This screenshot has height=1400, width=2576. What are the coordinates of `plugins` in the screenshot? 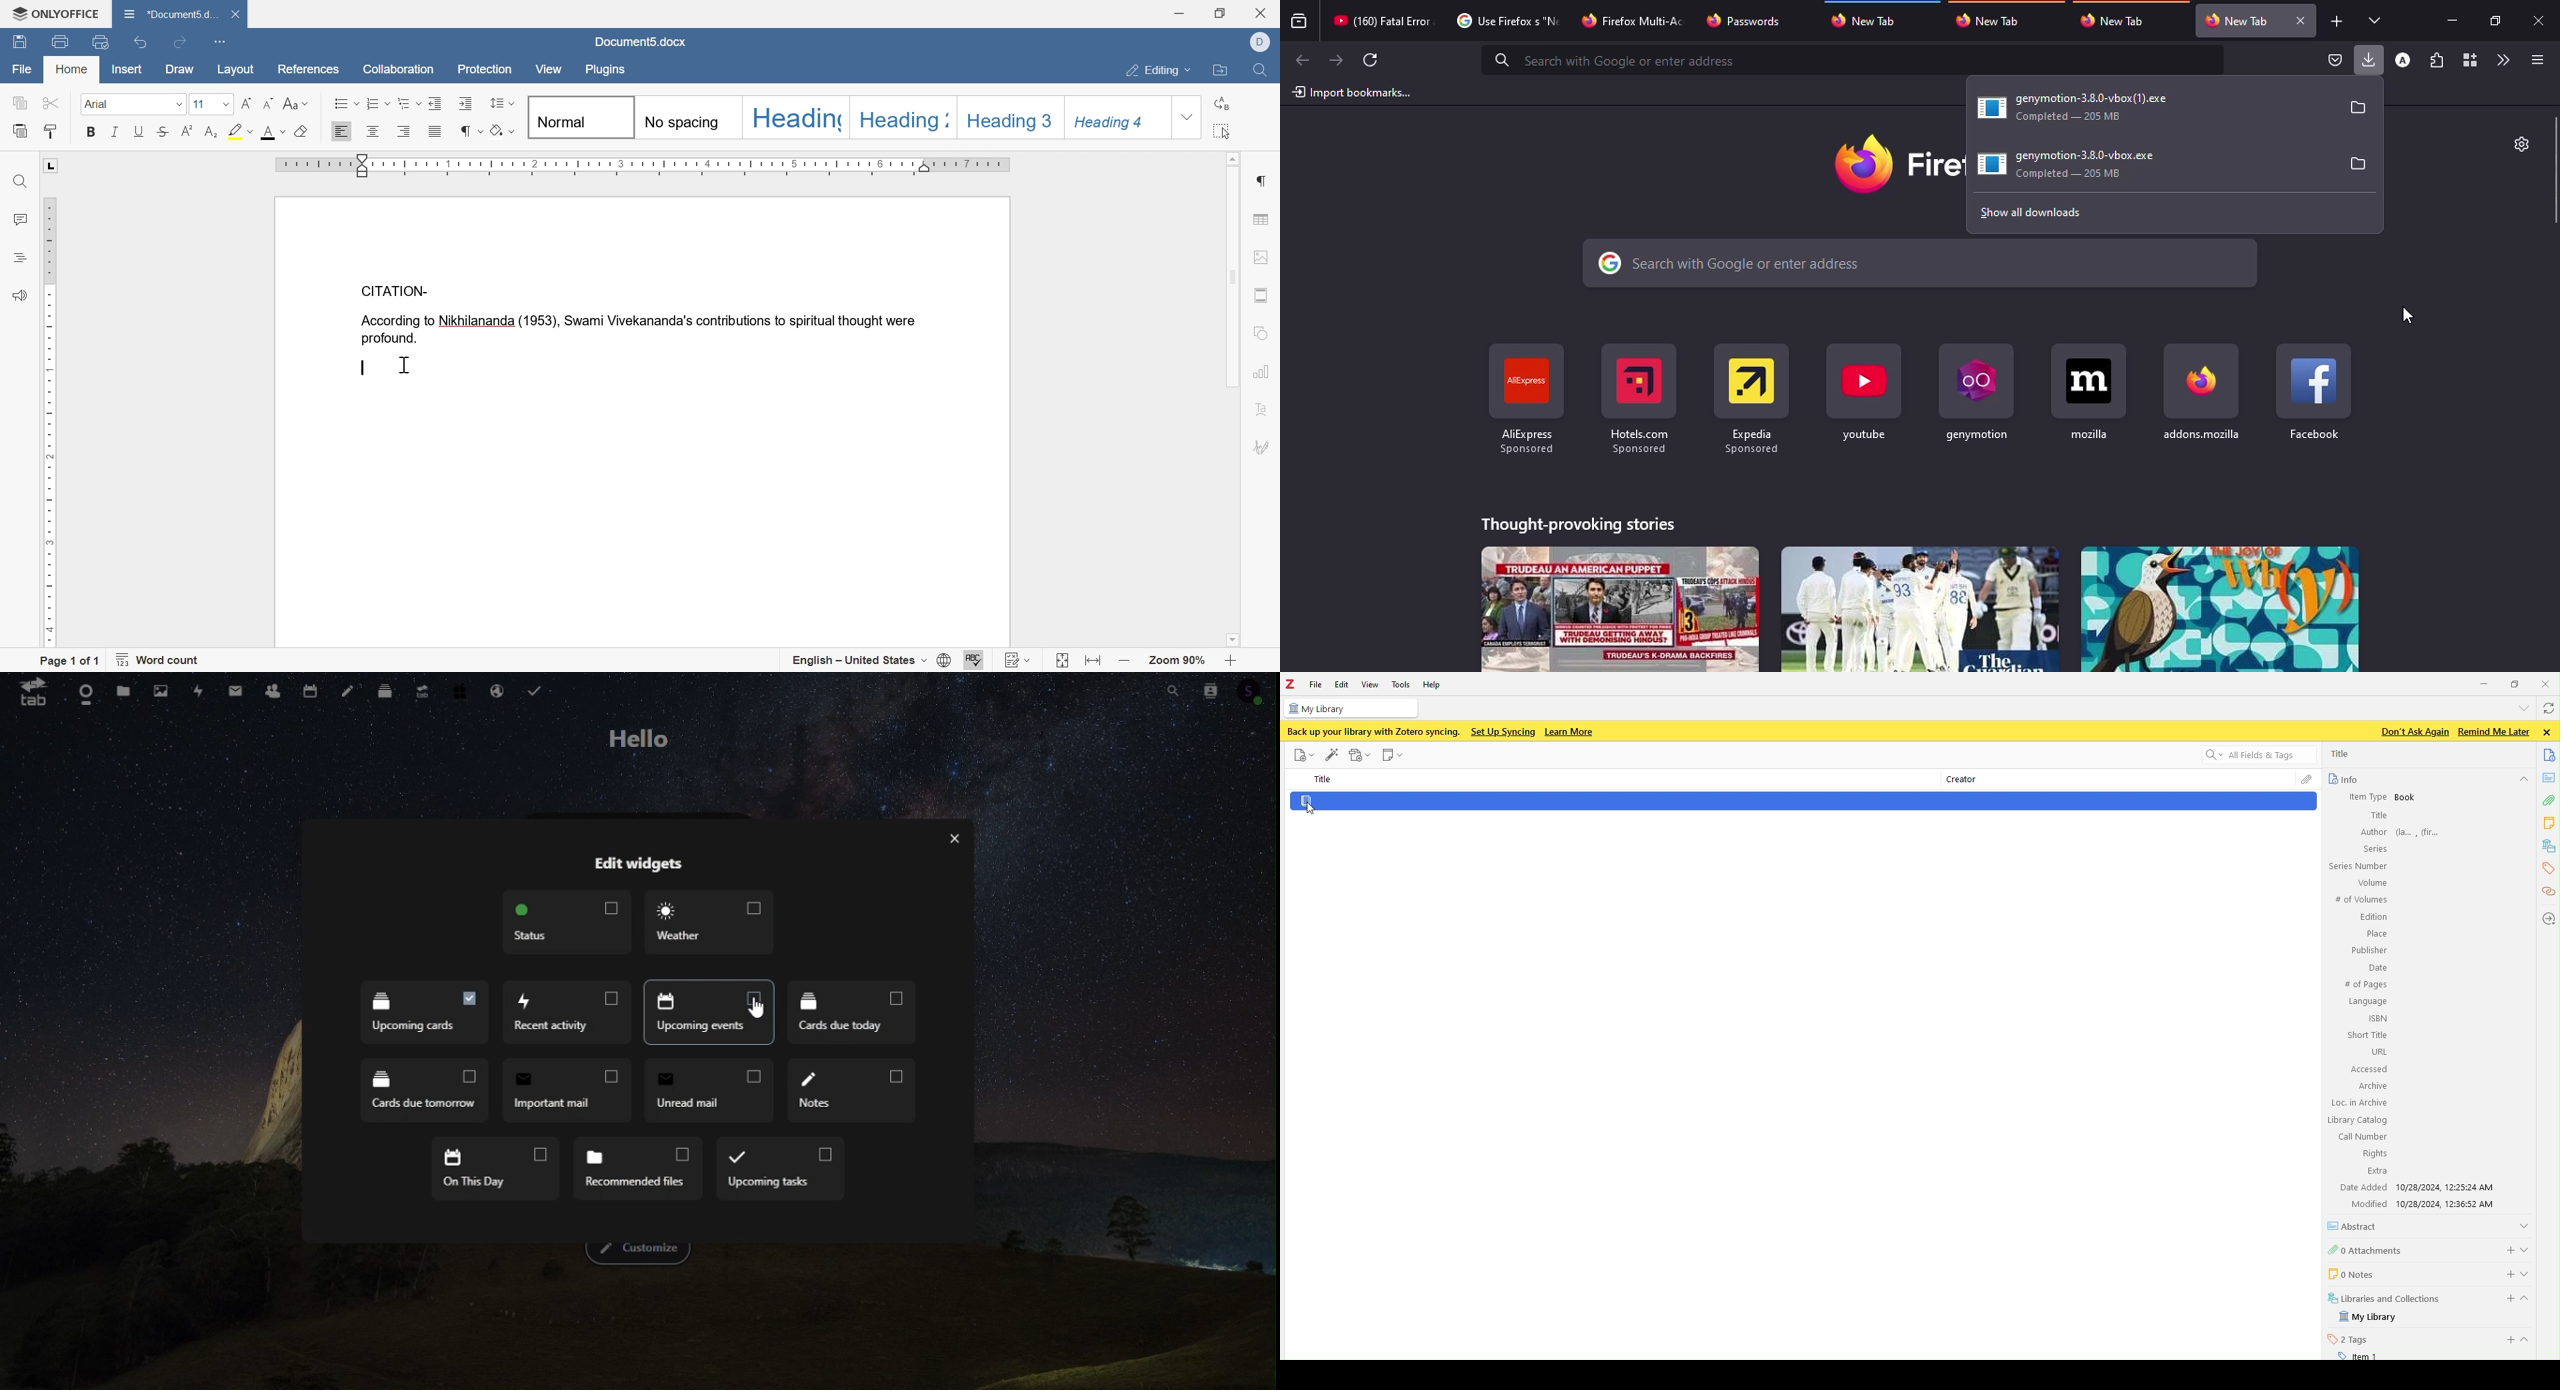 It's located at (605, 71).